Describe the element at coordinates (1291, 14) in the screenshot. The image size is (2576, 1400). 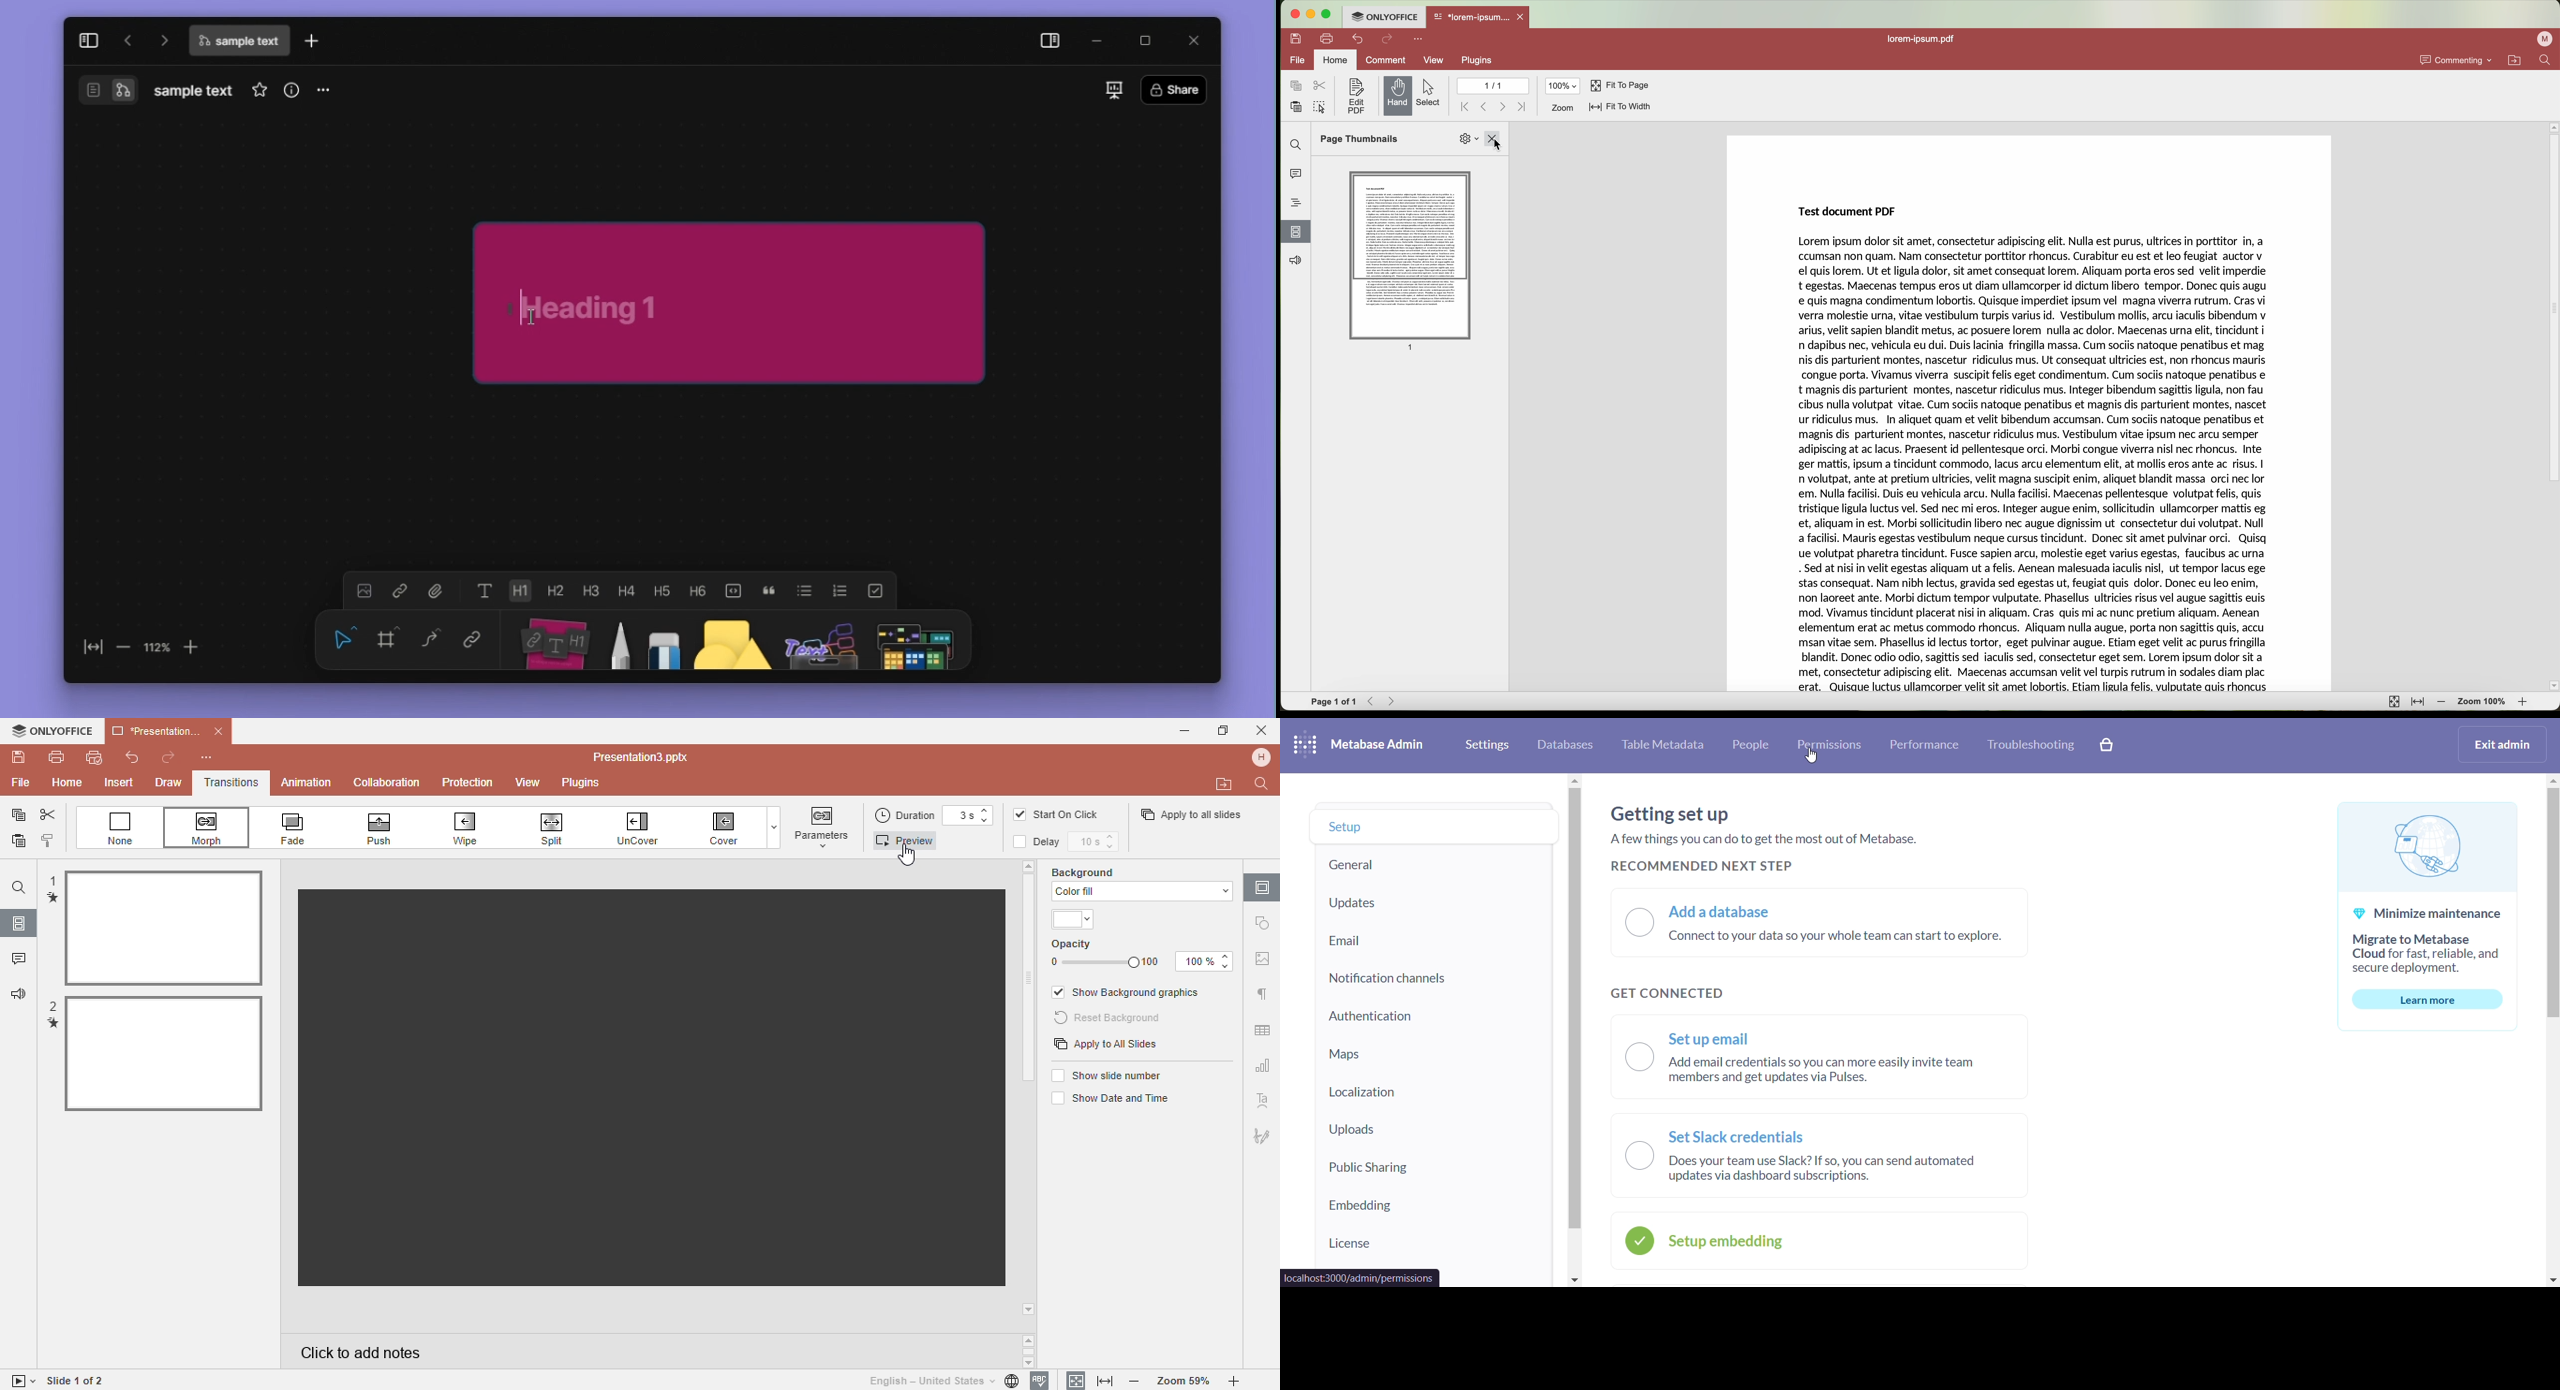
I see `close program` at that location.